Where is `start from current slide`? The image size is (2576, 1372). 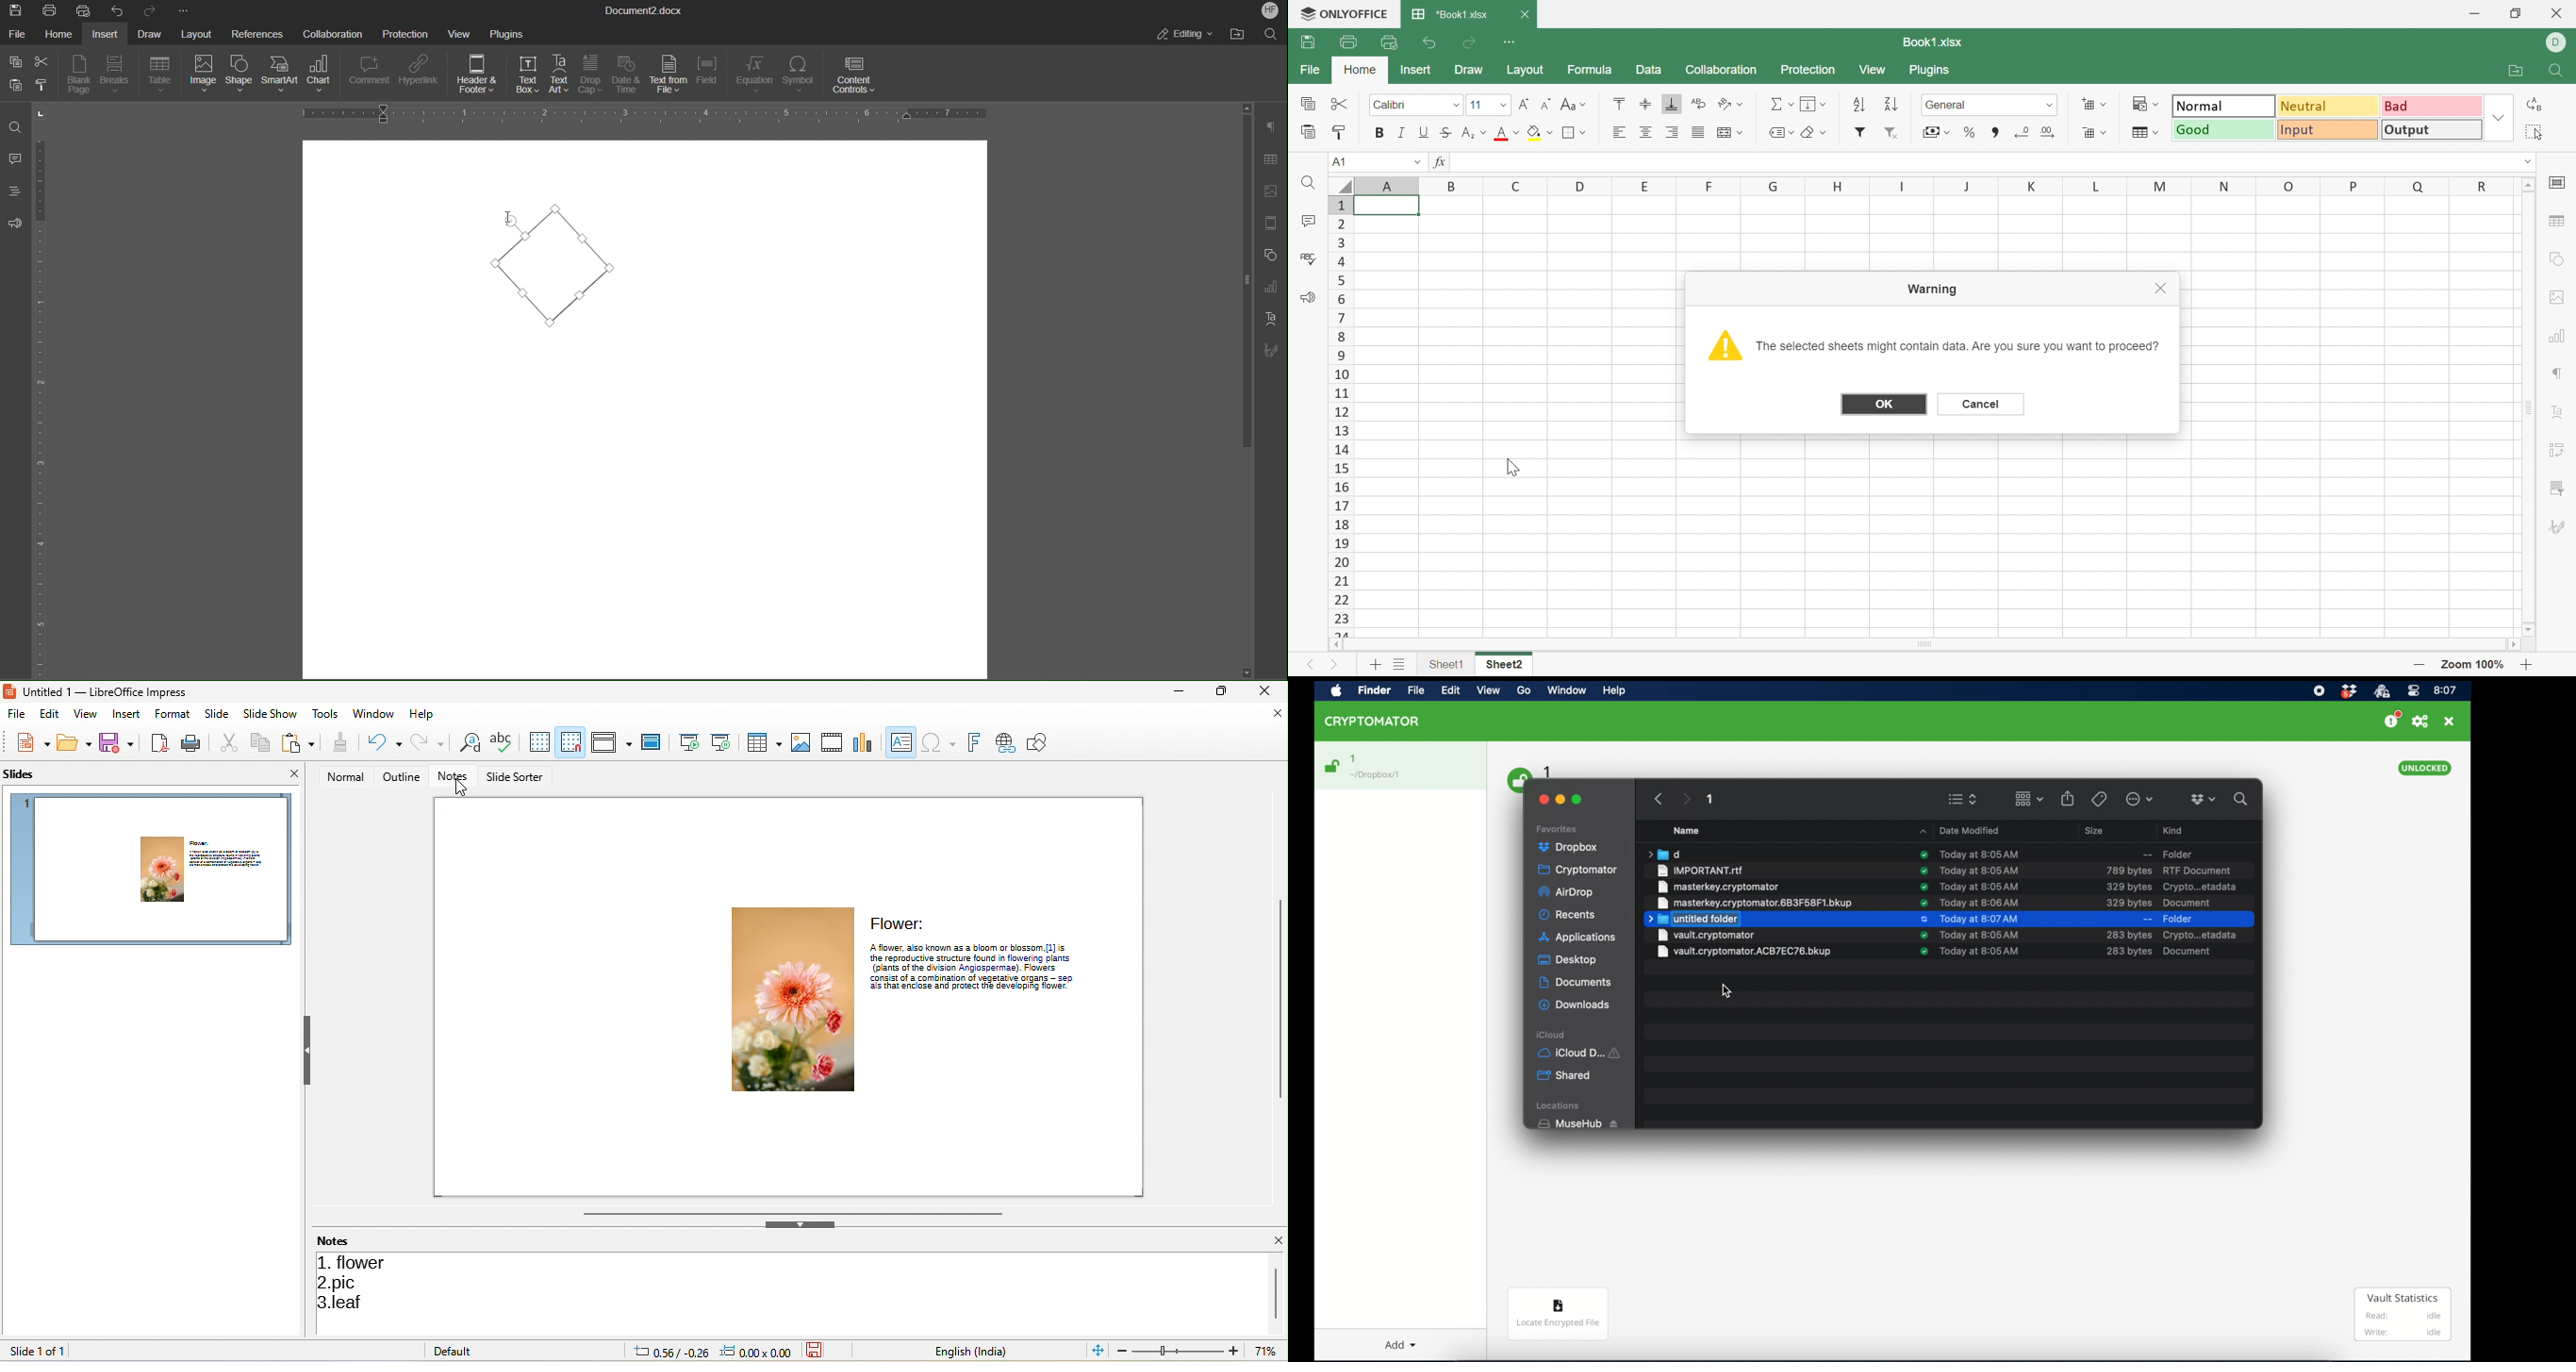
start from current slide is located at coordinates (721, 742).